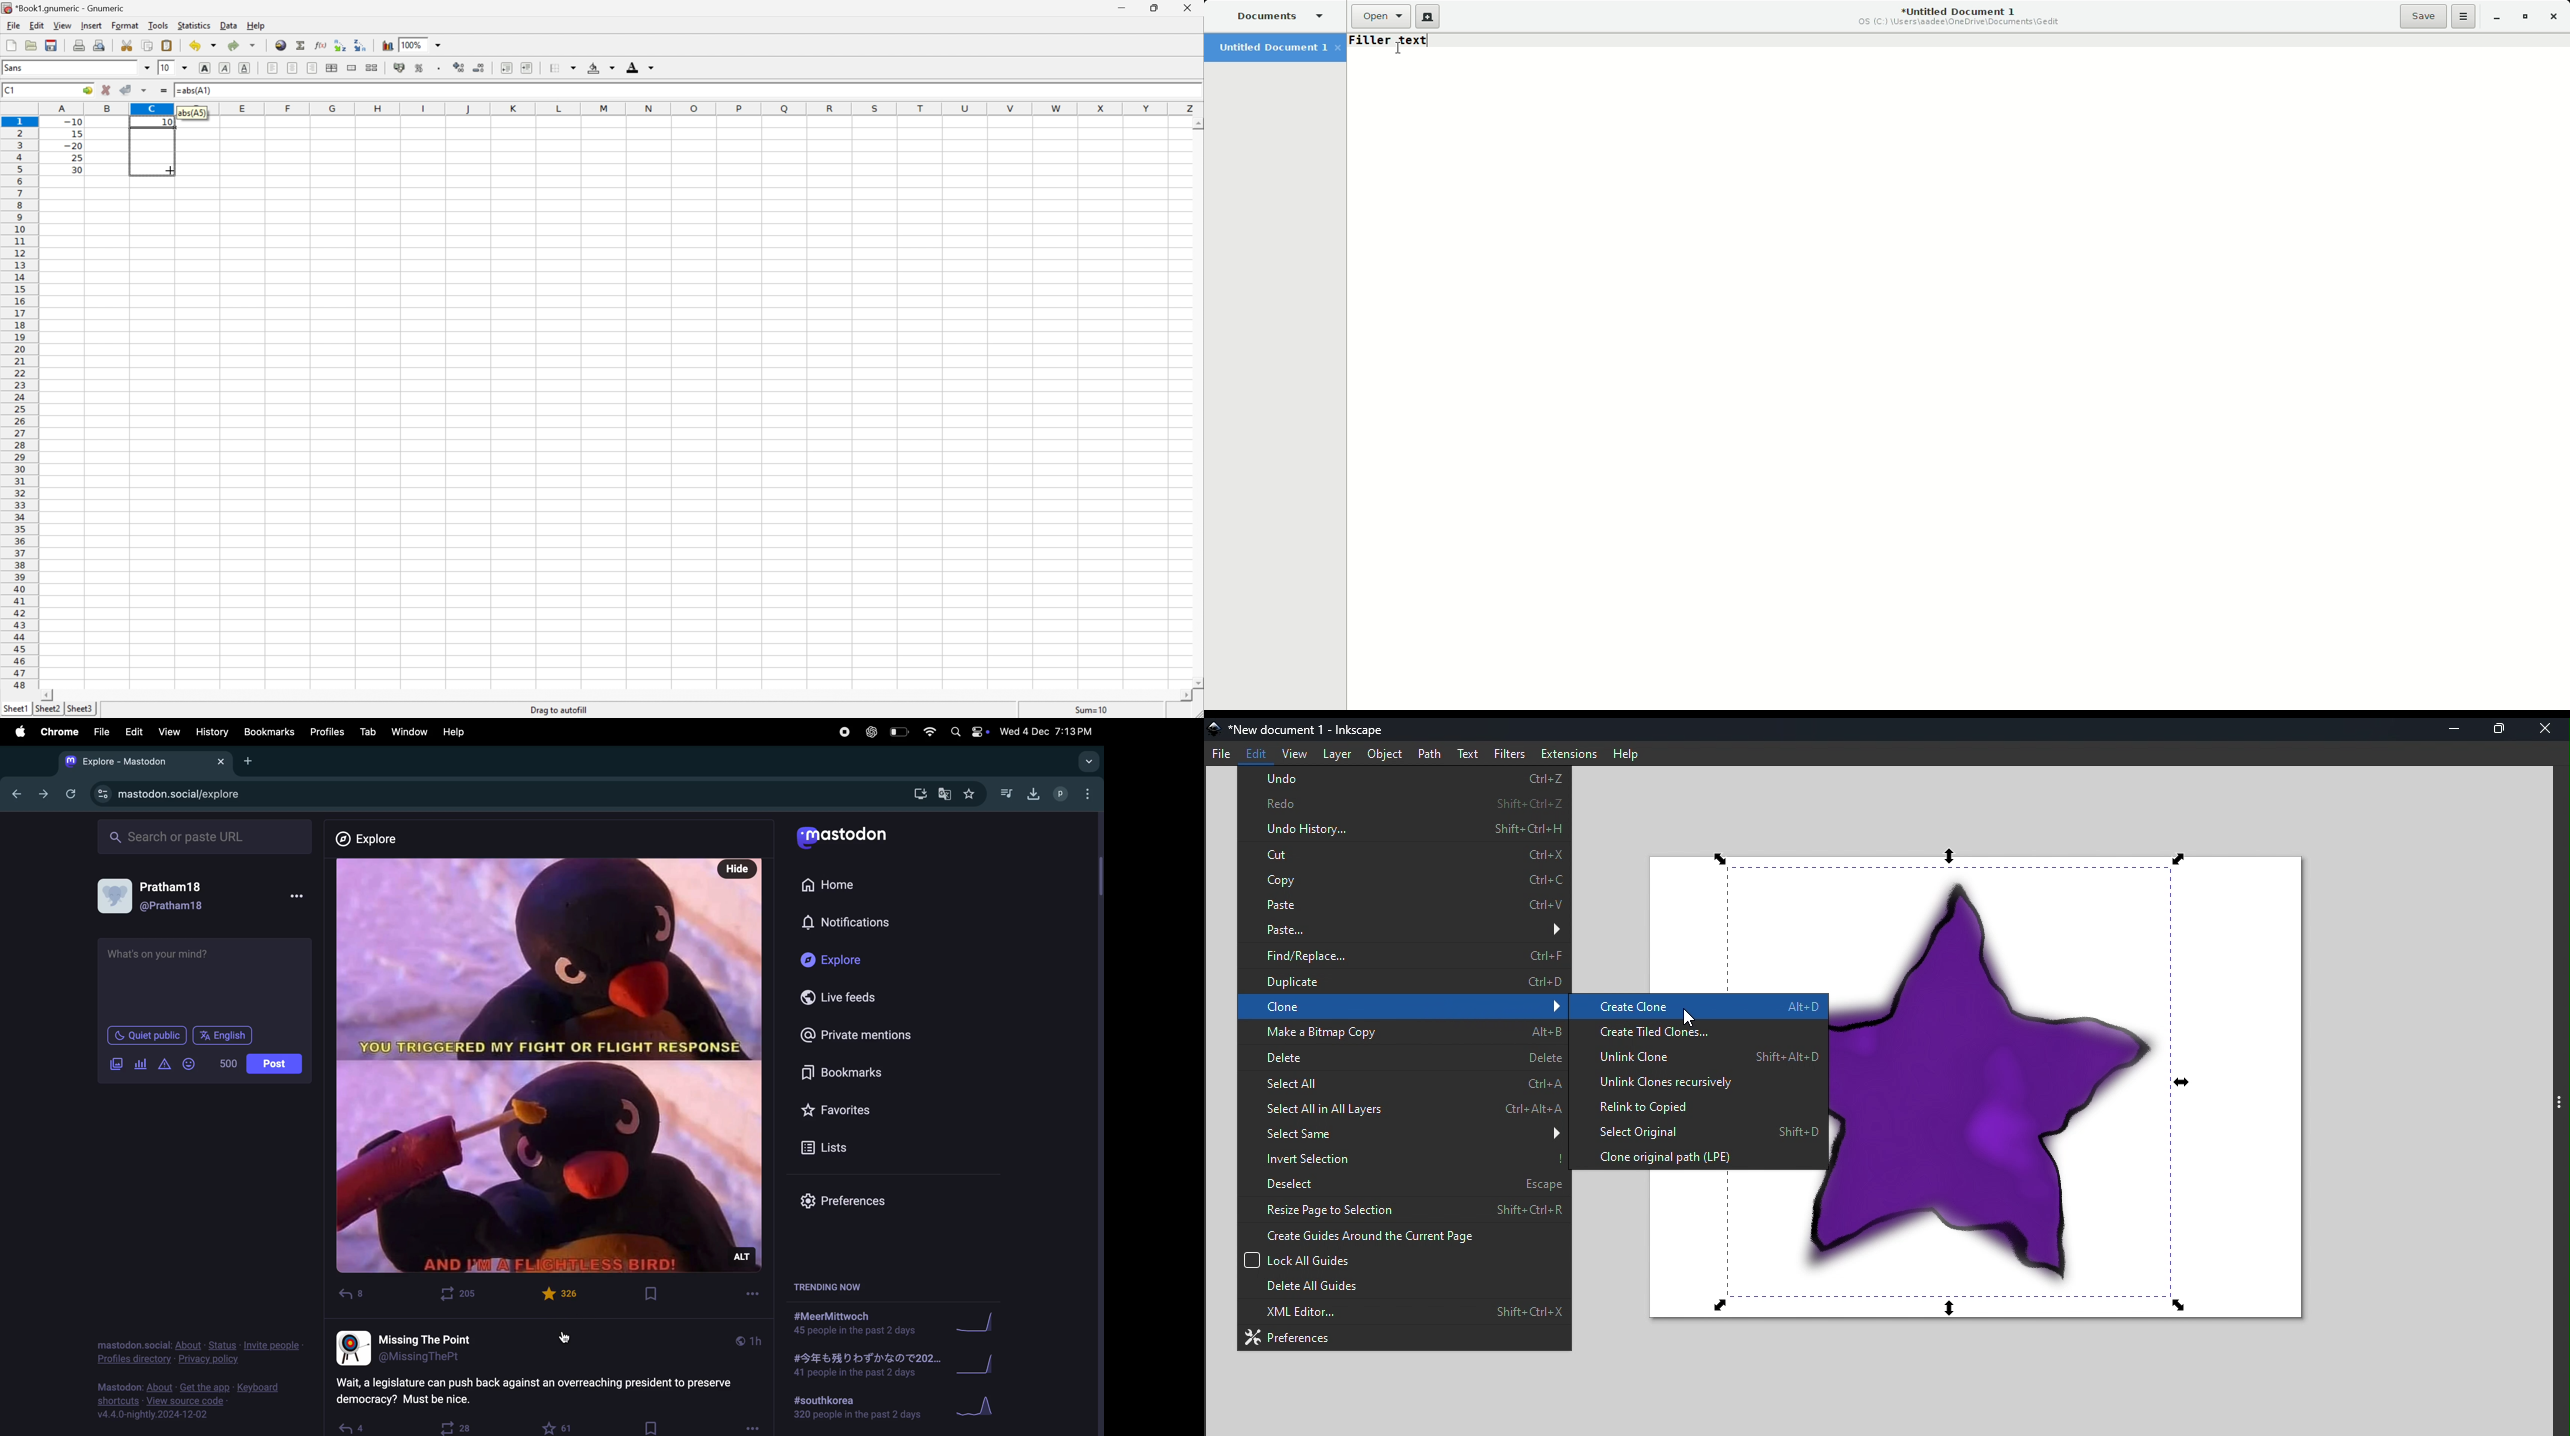  Describe the element at coordinates (201, 1348) in the screenshot. I see `profile directory` at that location.